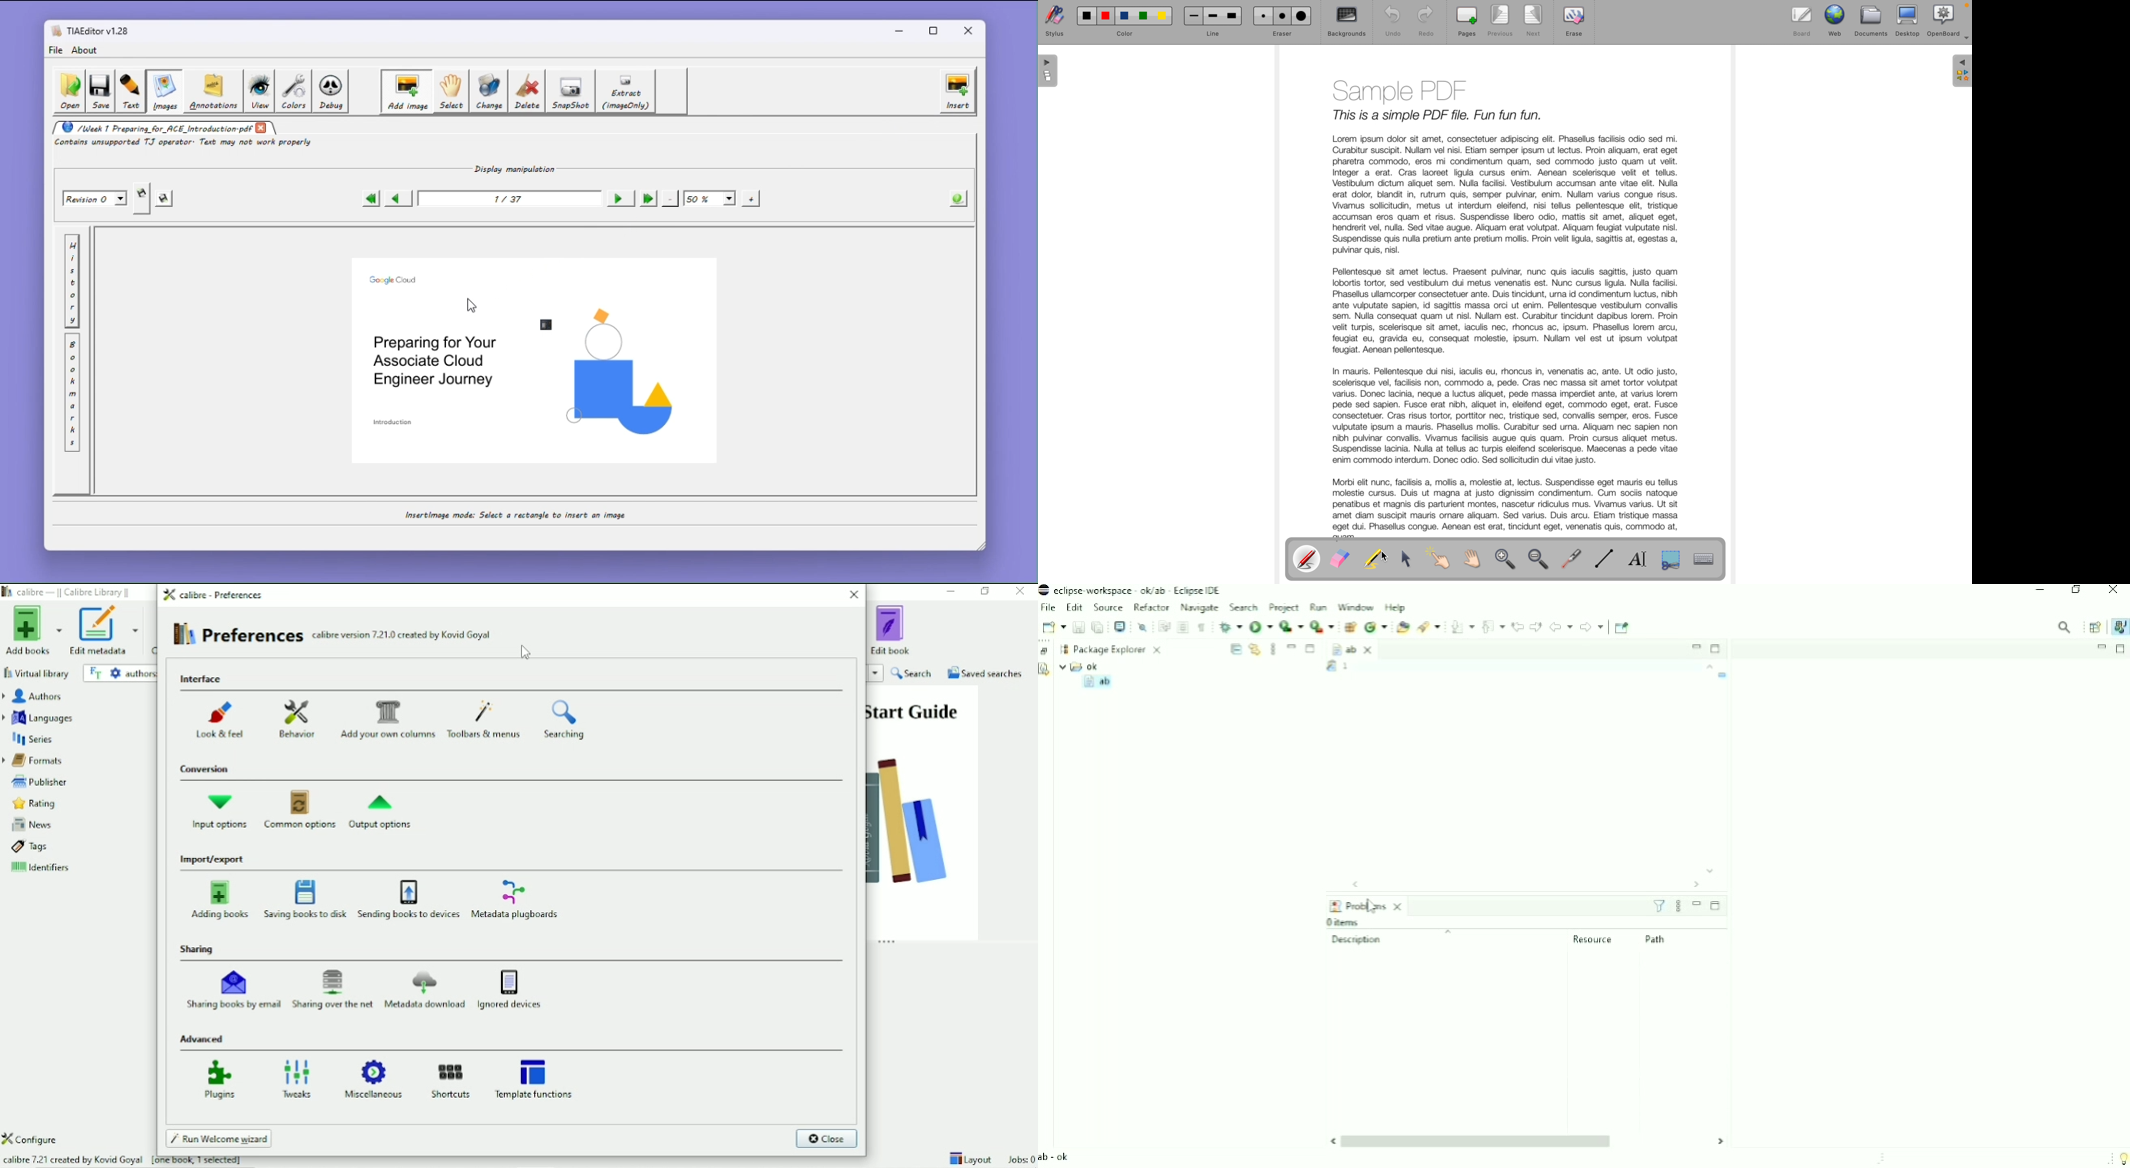 The width and height of the screenshot is (2156, 1176). What do you see at coordinates (140, 673) in the screenshot?
I see `authors:true` at bounding box center [140, 673].